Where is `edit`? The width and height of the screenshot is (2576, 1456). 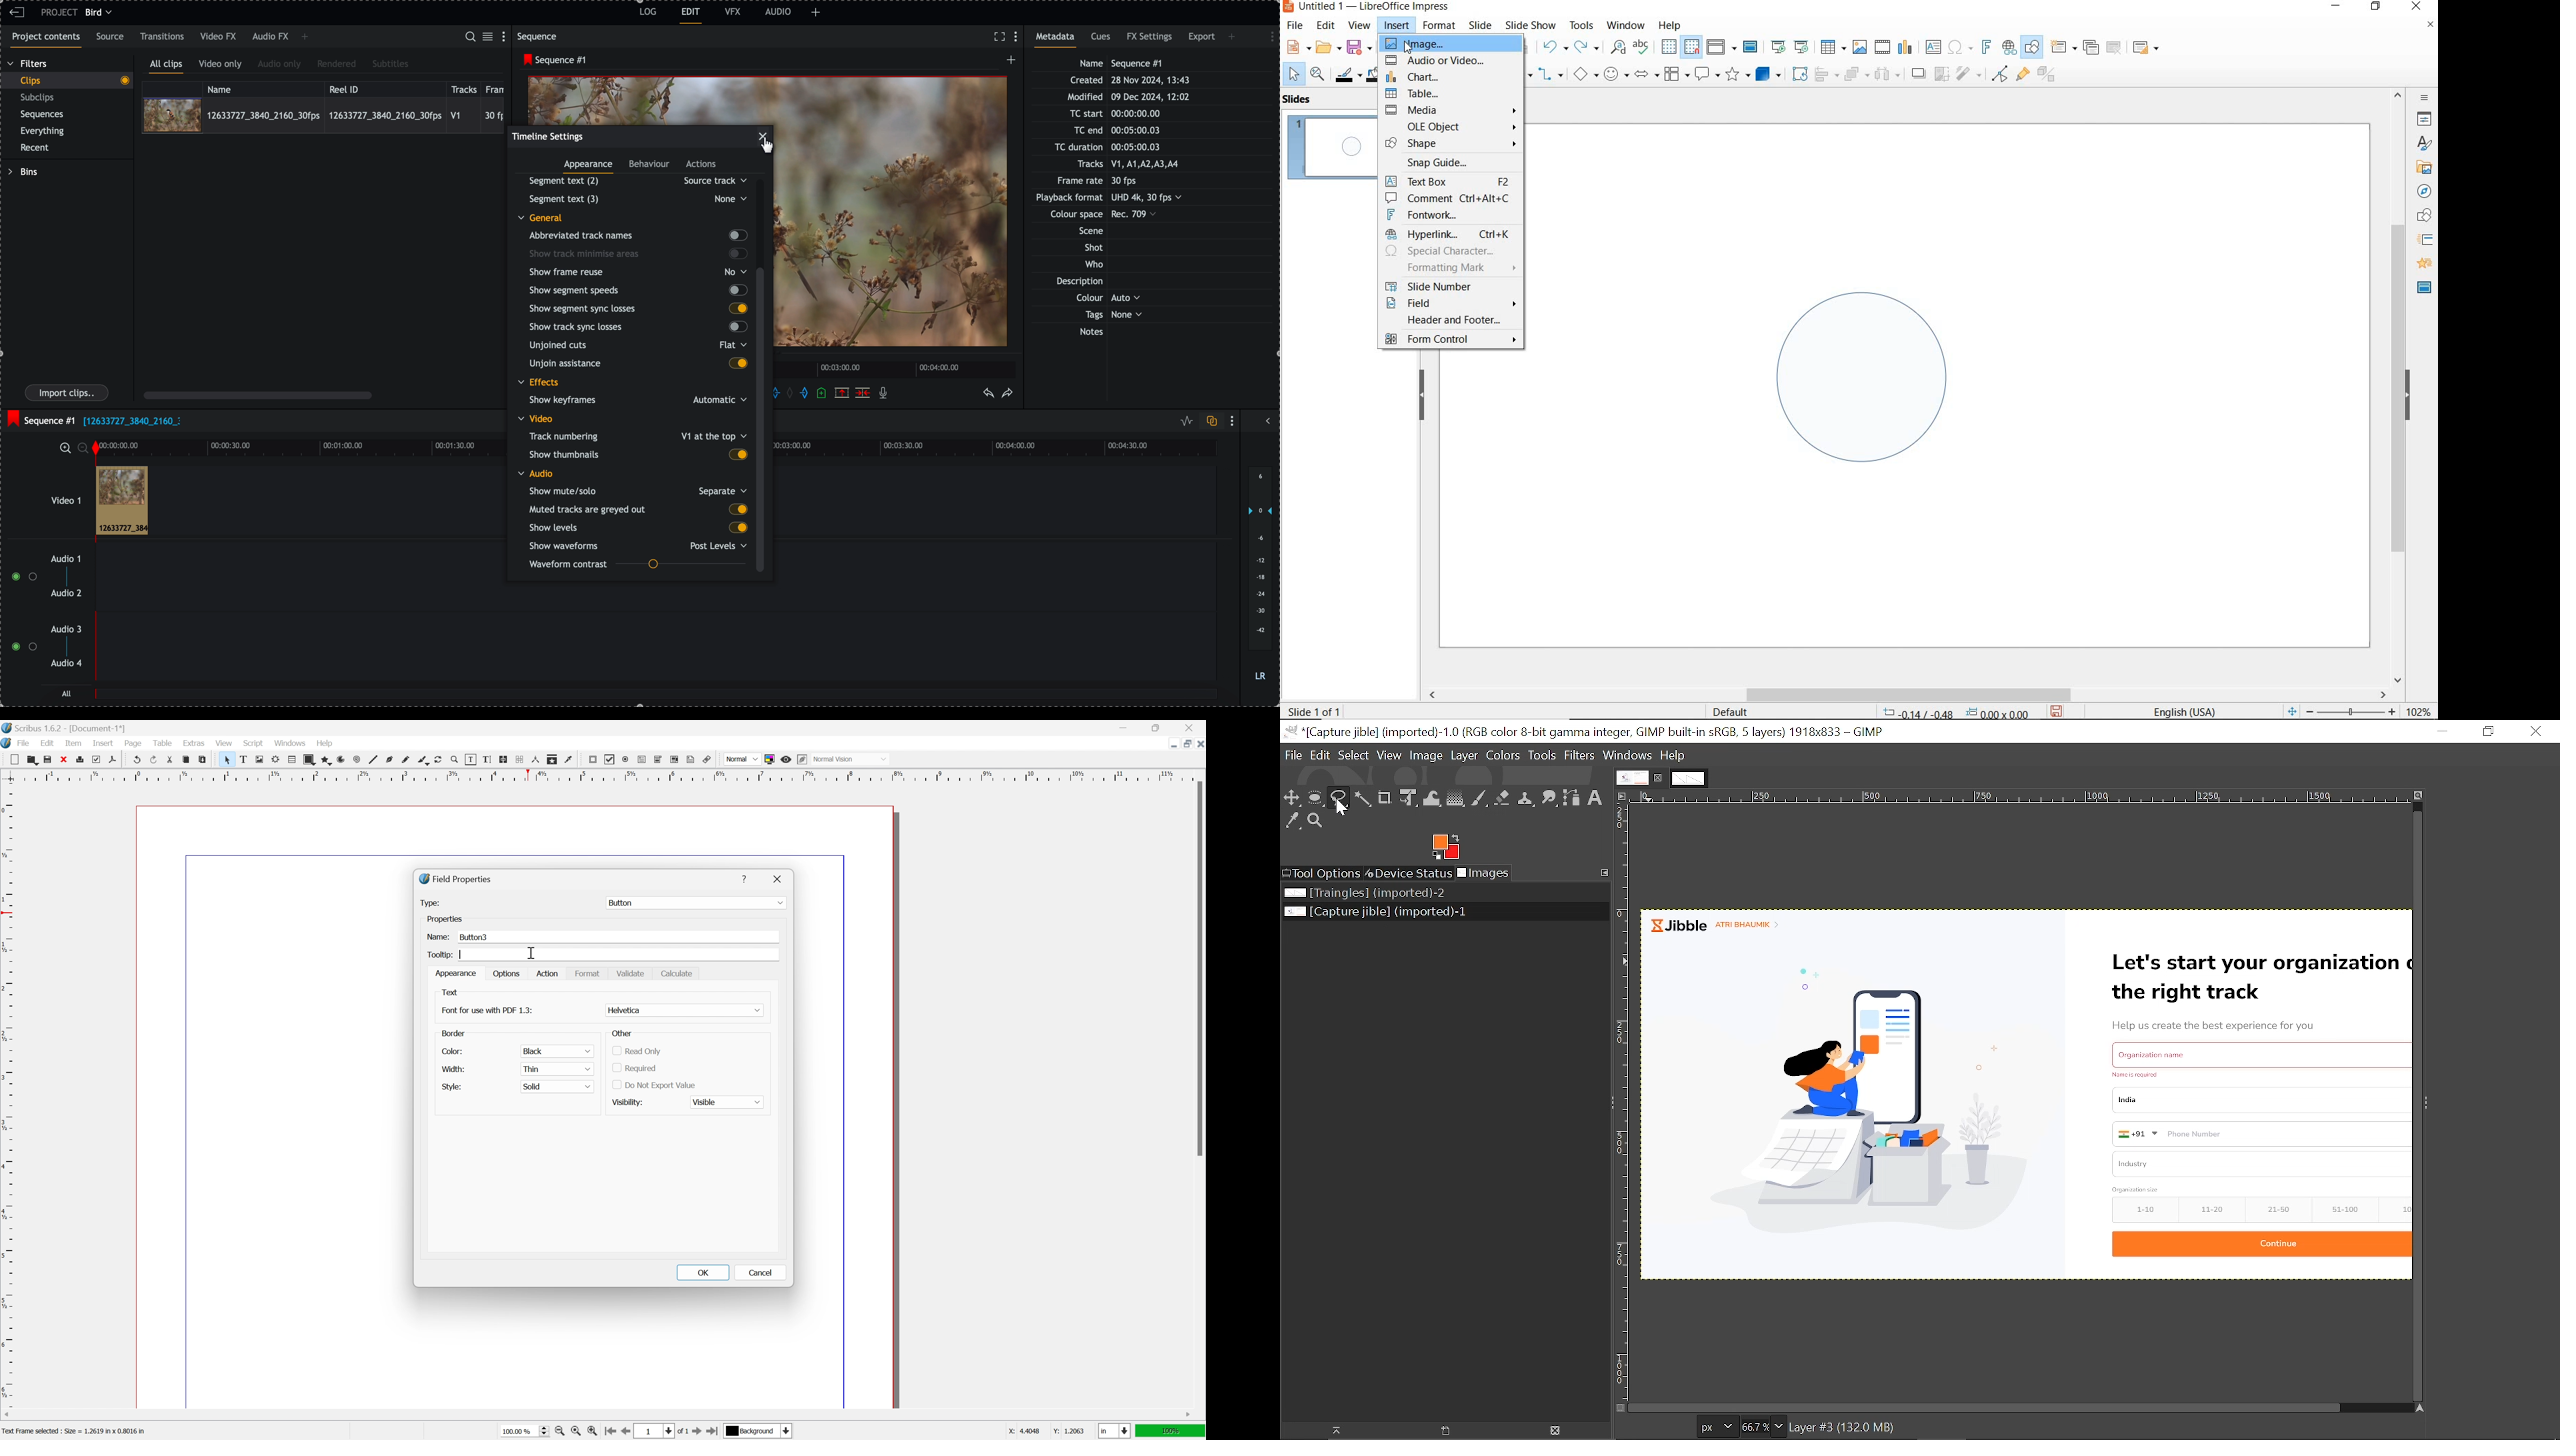
edit is located at coordinates (691, 16).